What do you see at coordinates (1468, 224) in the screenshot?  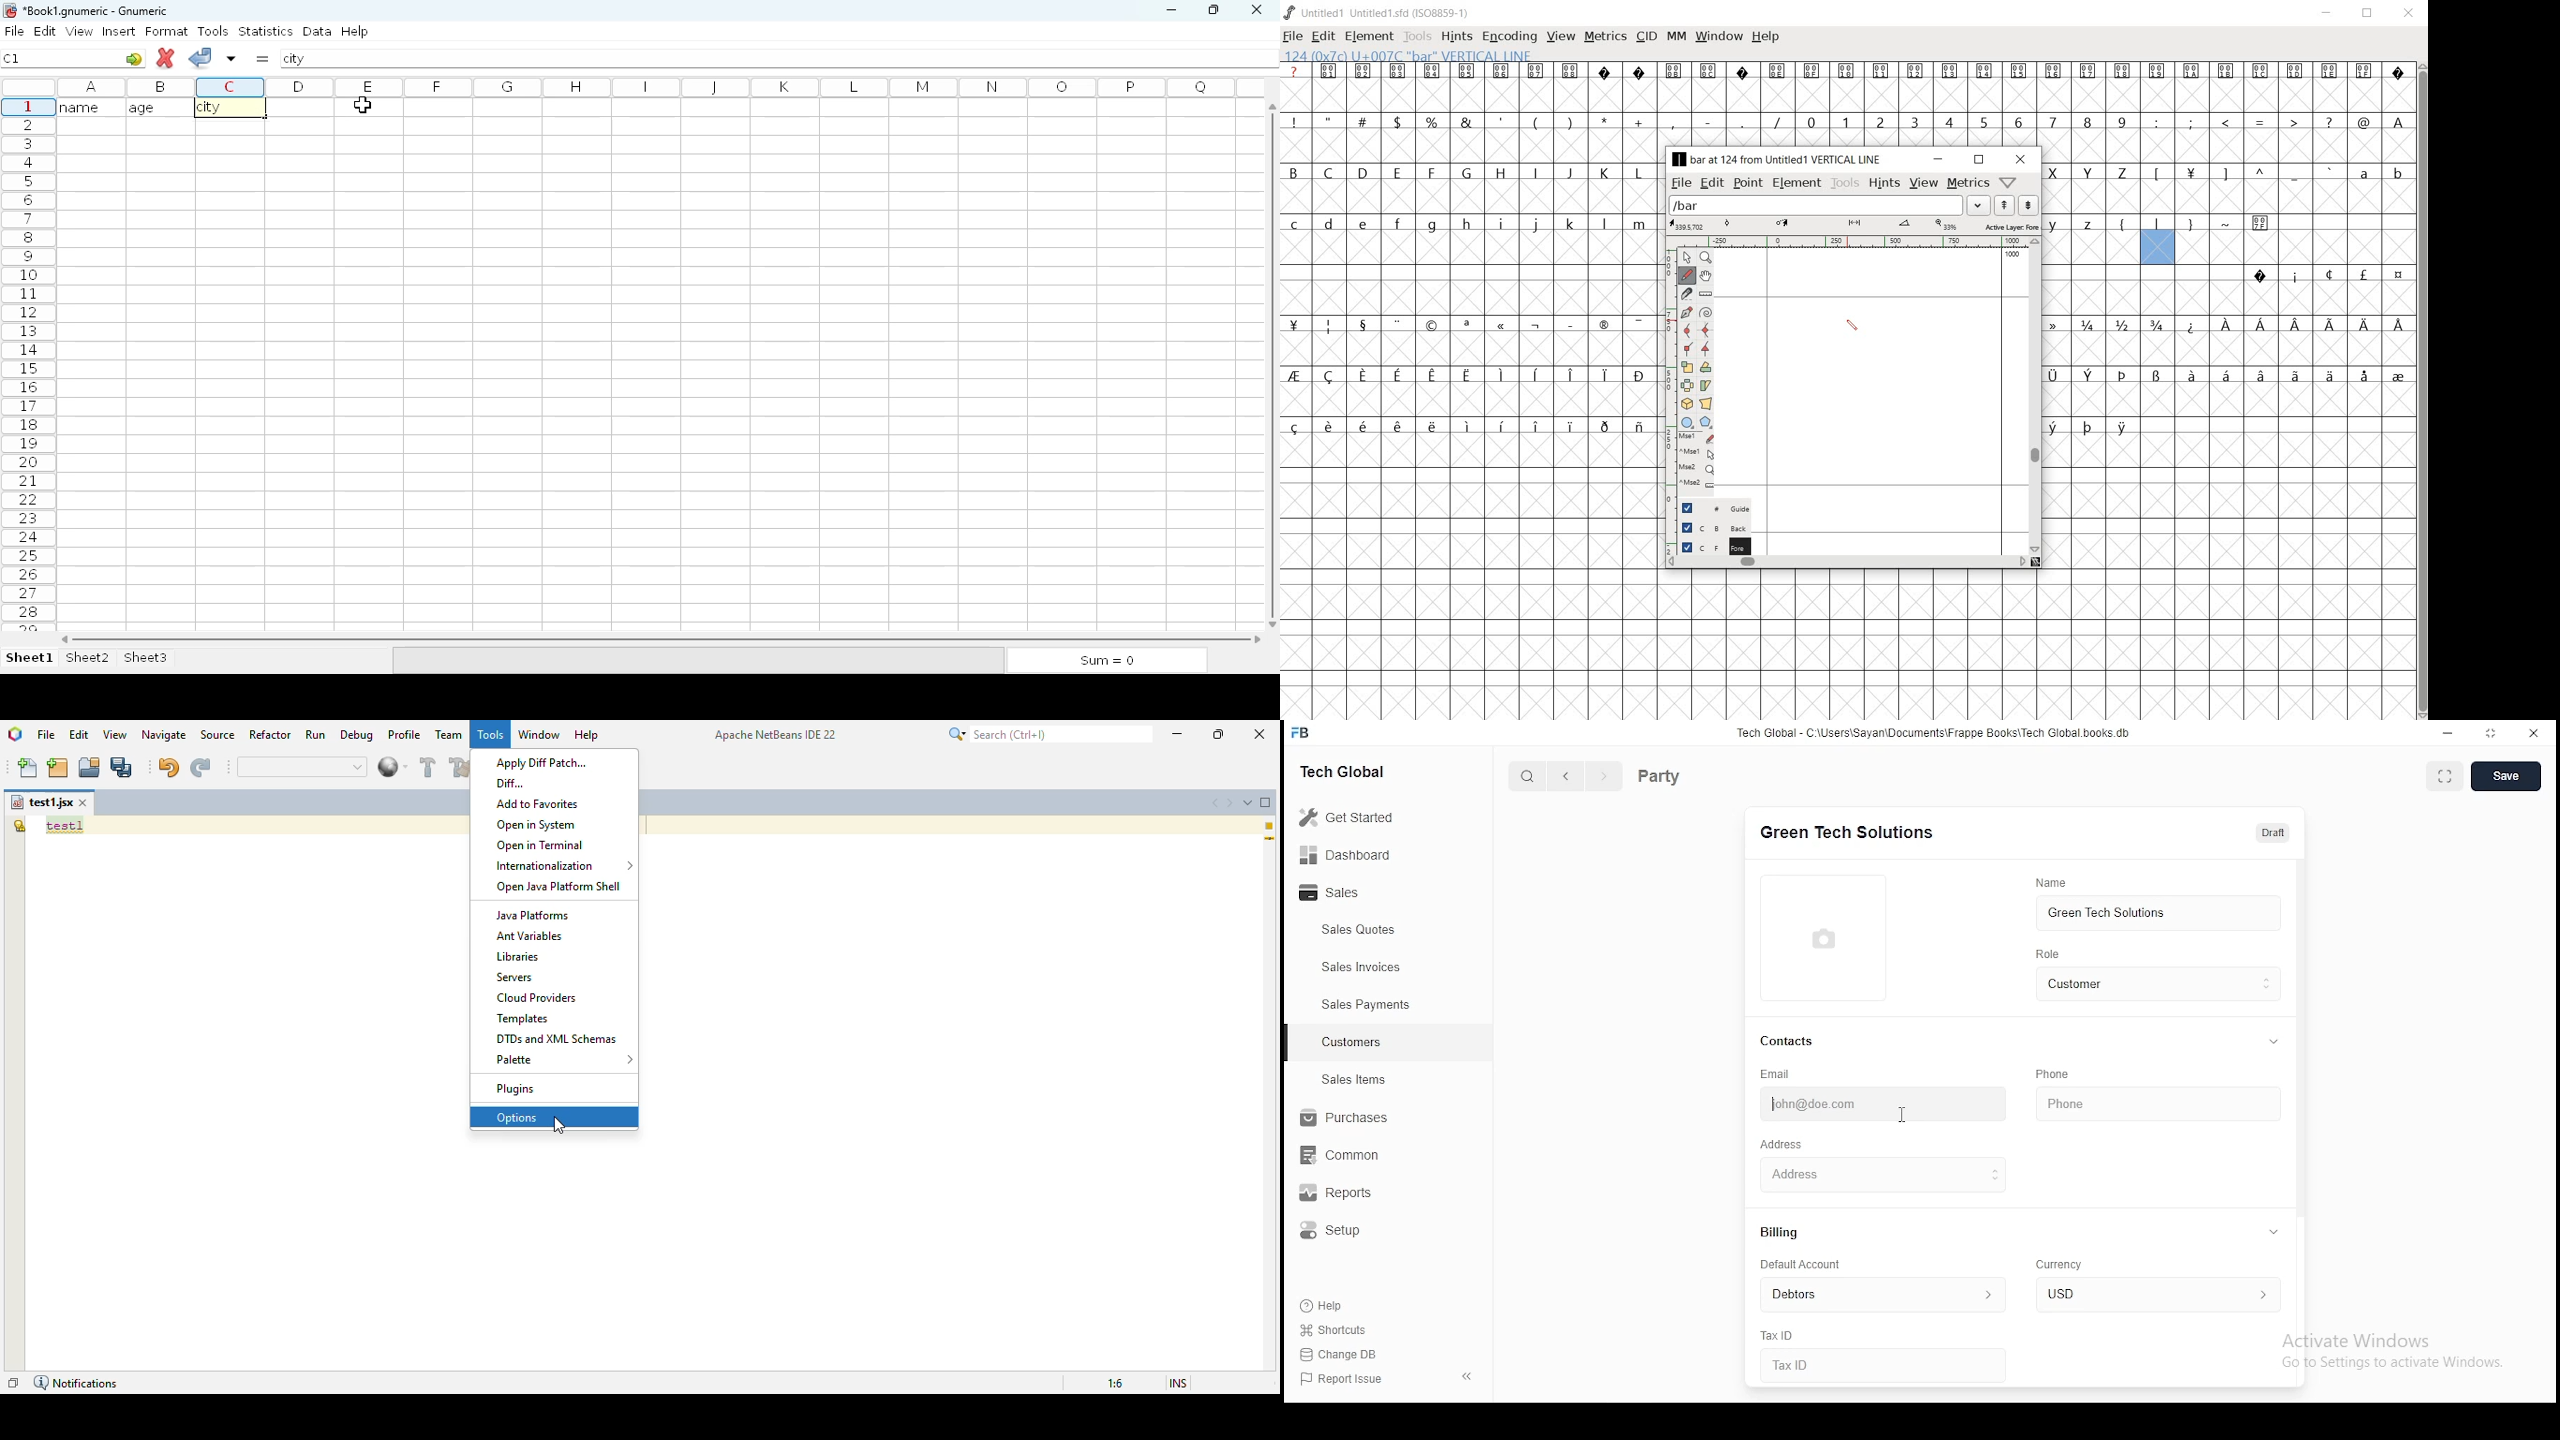 I see `letters and symbols` at bounding box center [1468, 224].